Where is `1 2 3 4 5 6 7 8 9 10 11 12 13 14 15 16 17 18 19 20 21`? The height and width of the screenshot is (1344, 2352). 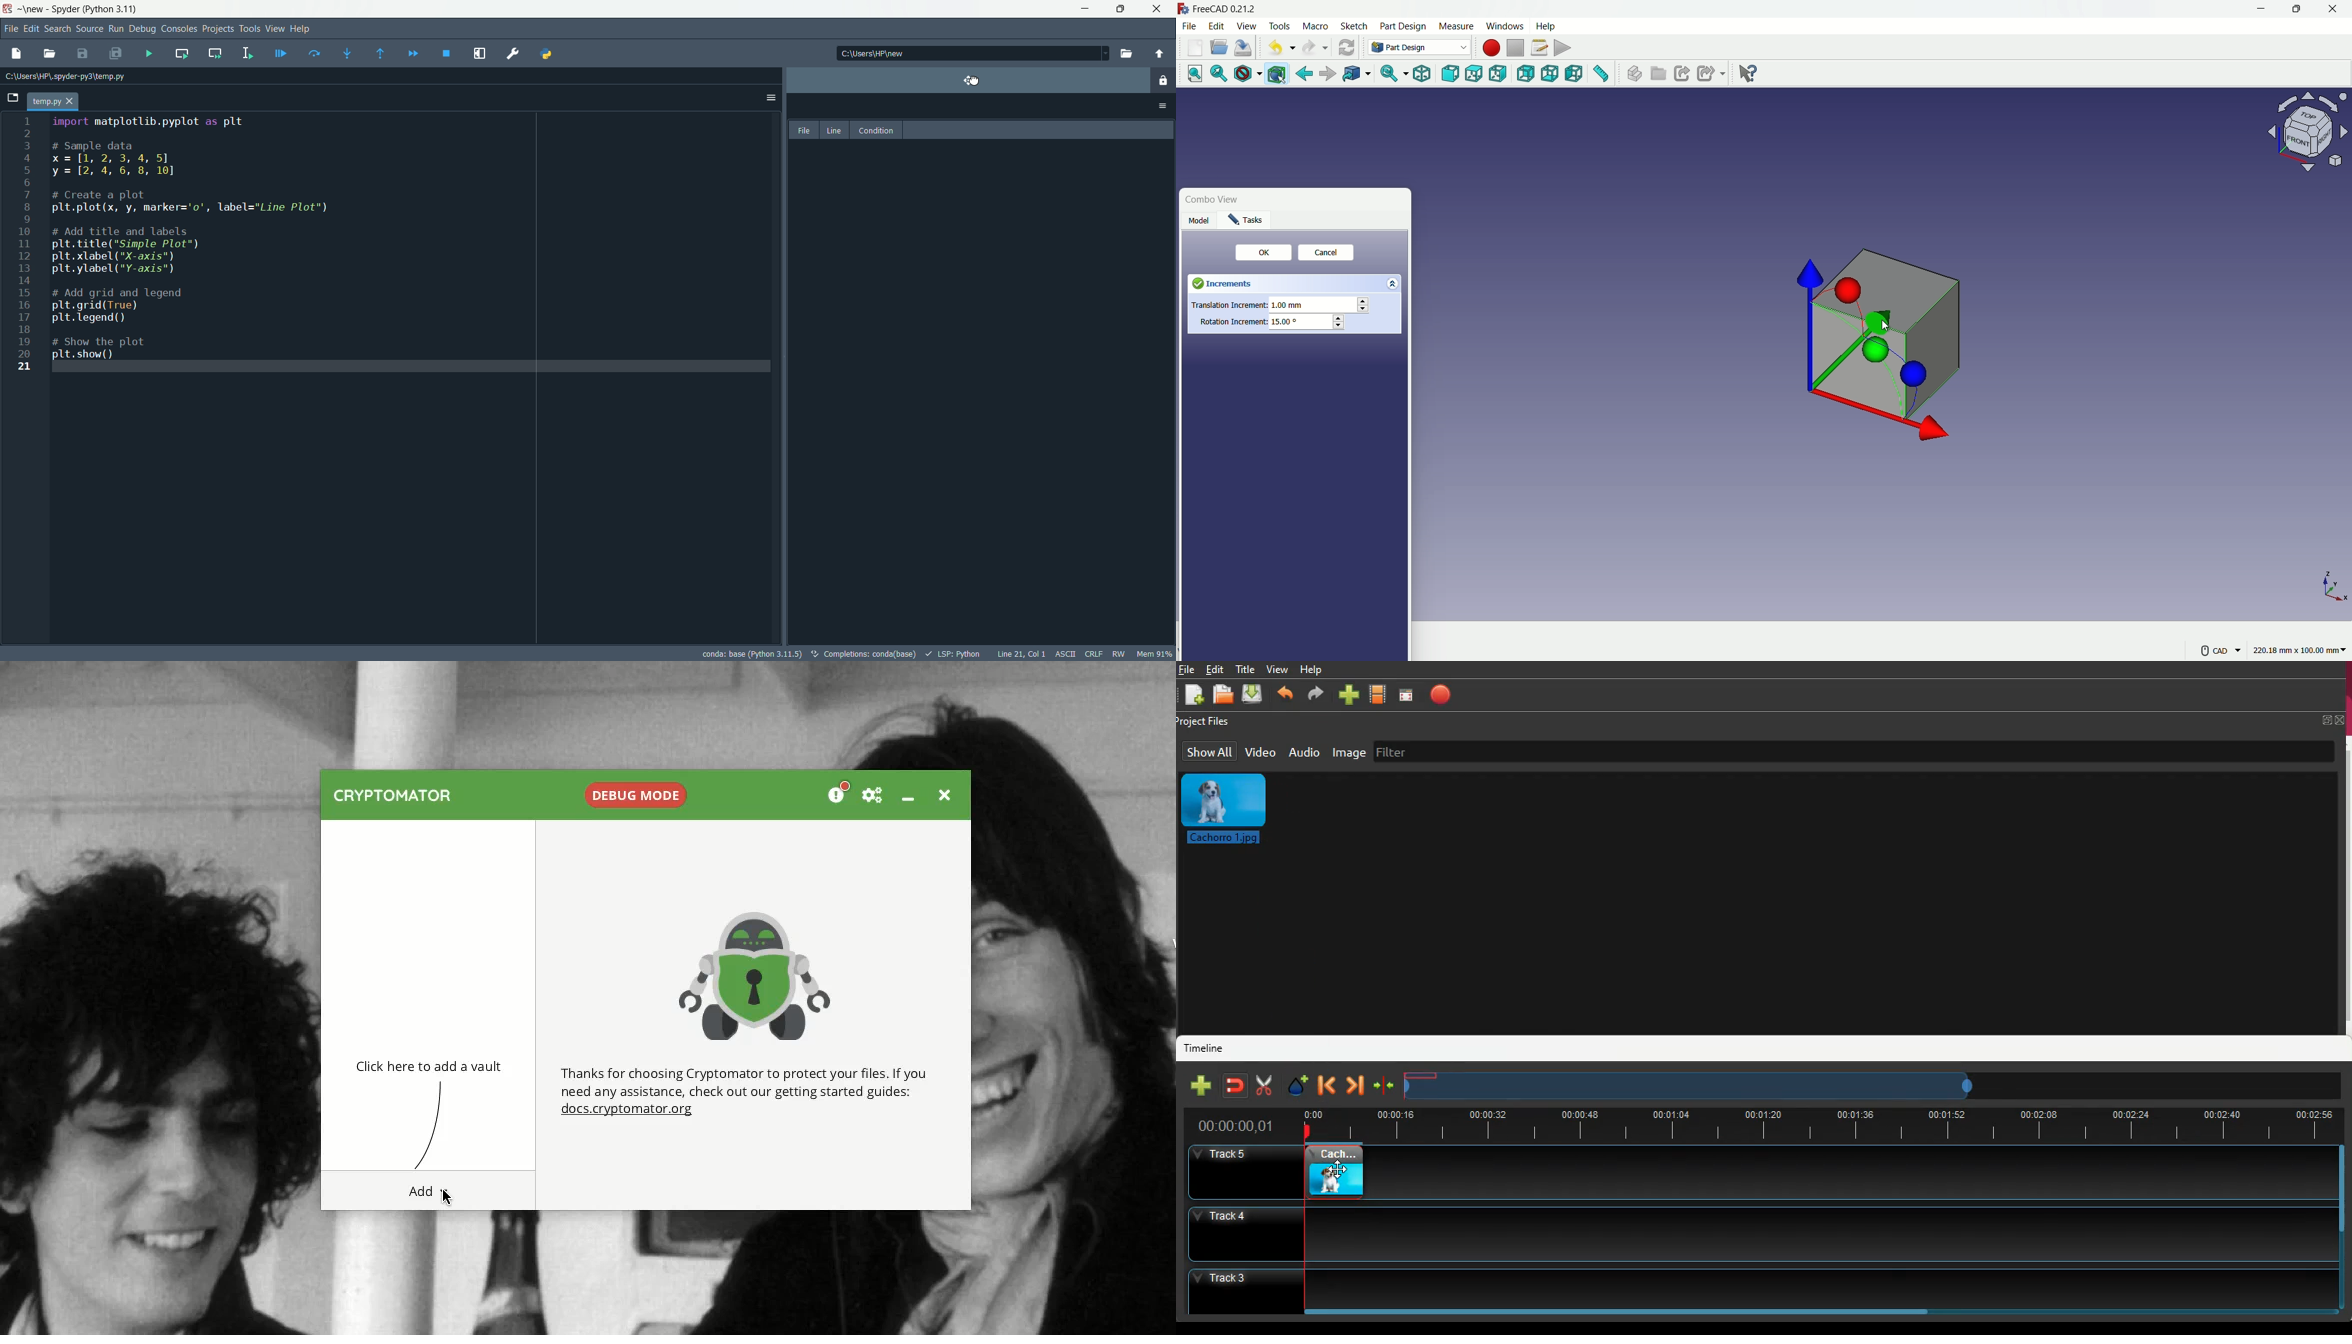
1 2 3 4 5 6 7 8 9 10 11 12 13 14 15 16 17 18 19 20 21 is located at coordinates (29, 252).